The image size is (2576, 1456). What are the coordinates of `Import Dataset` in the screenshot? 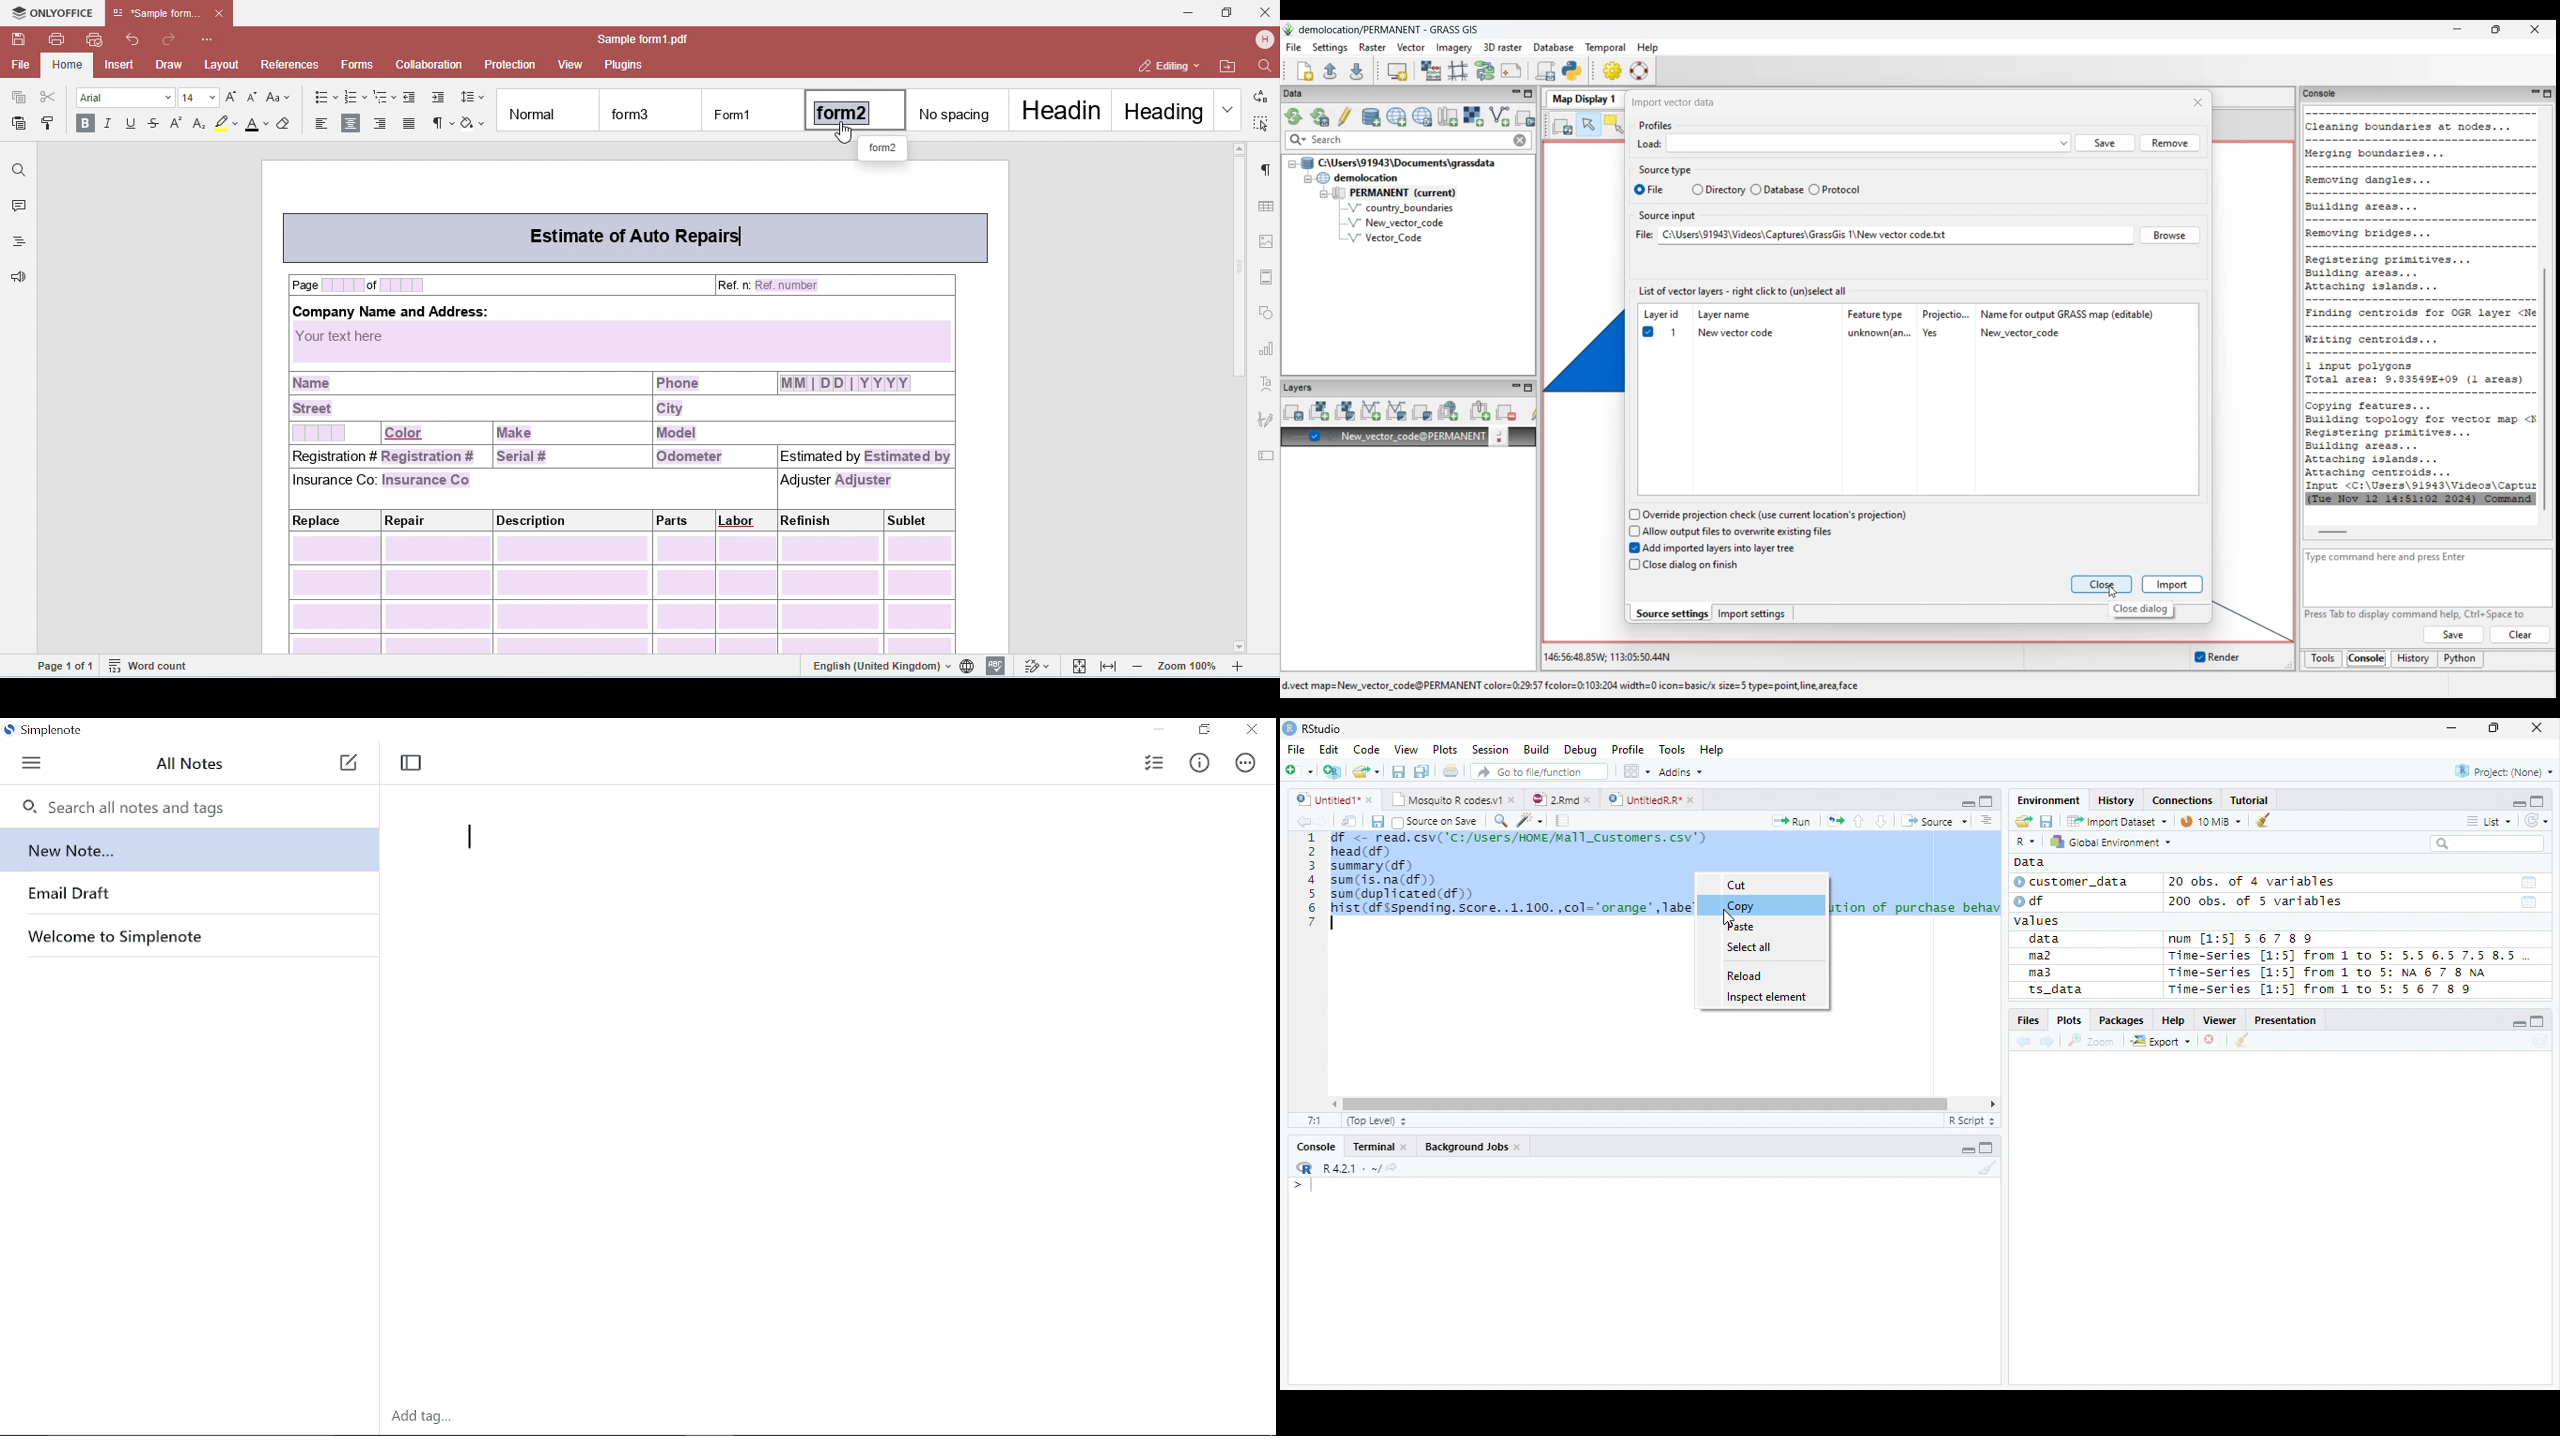 It's located at (2115, 821).